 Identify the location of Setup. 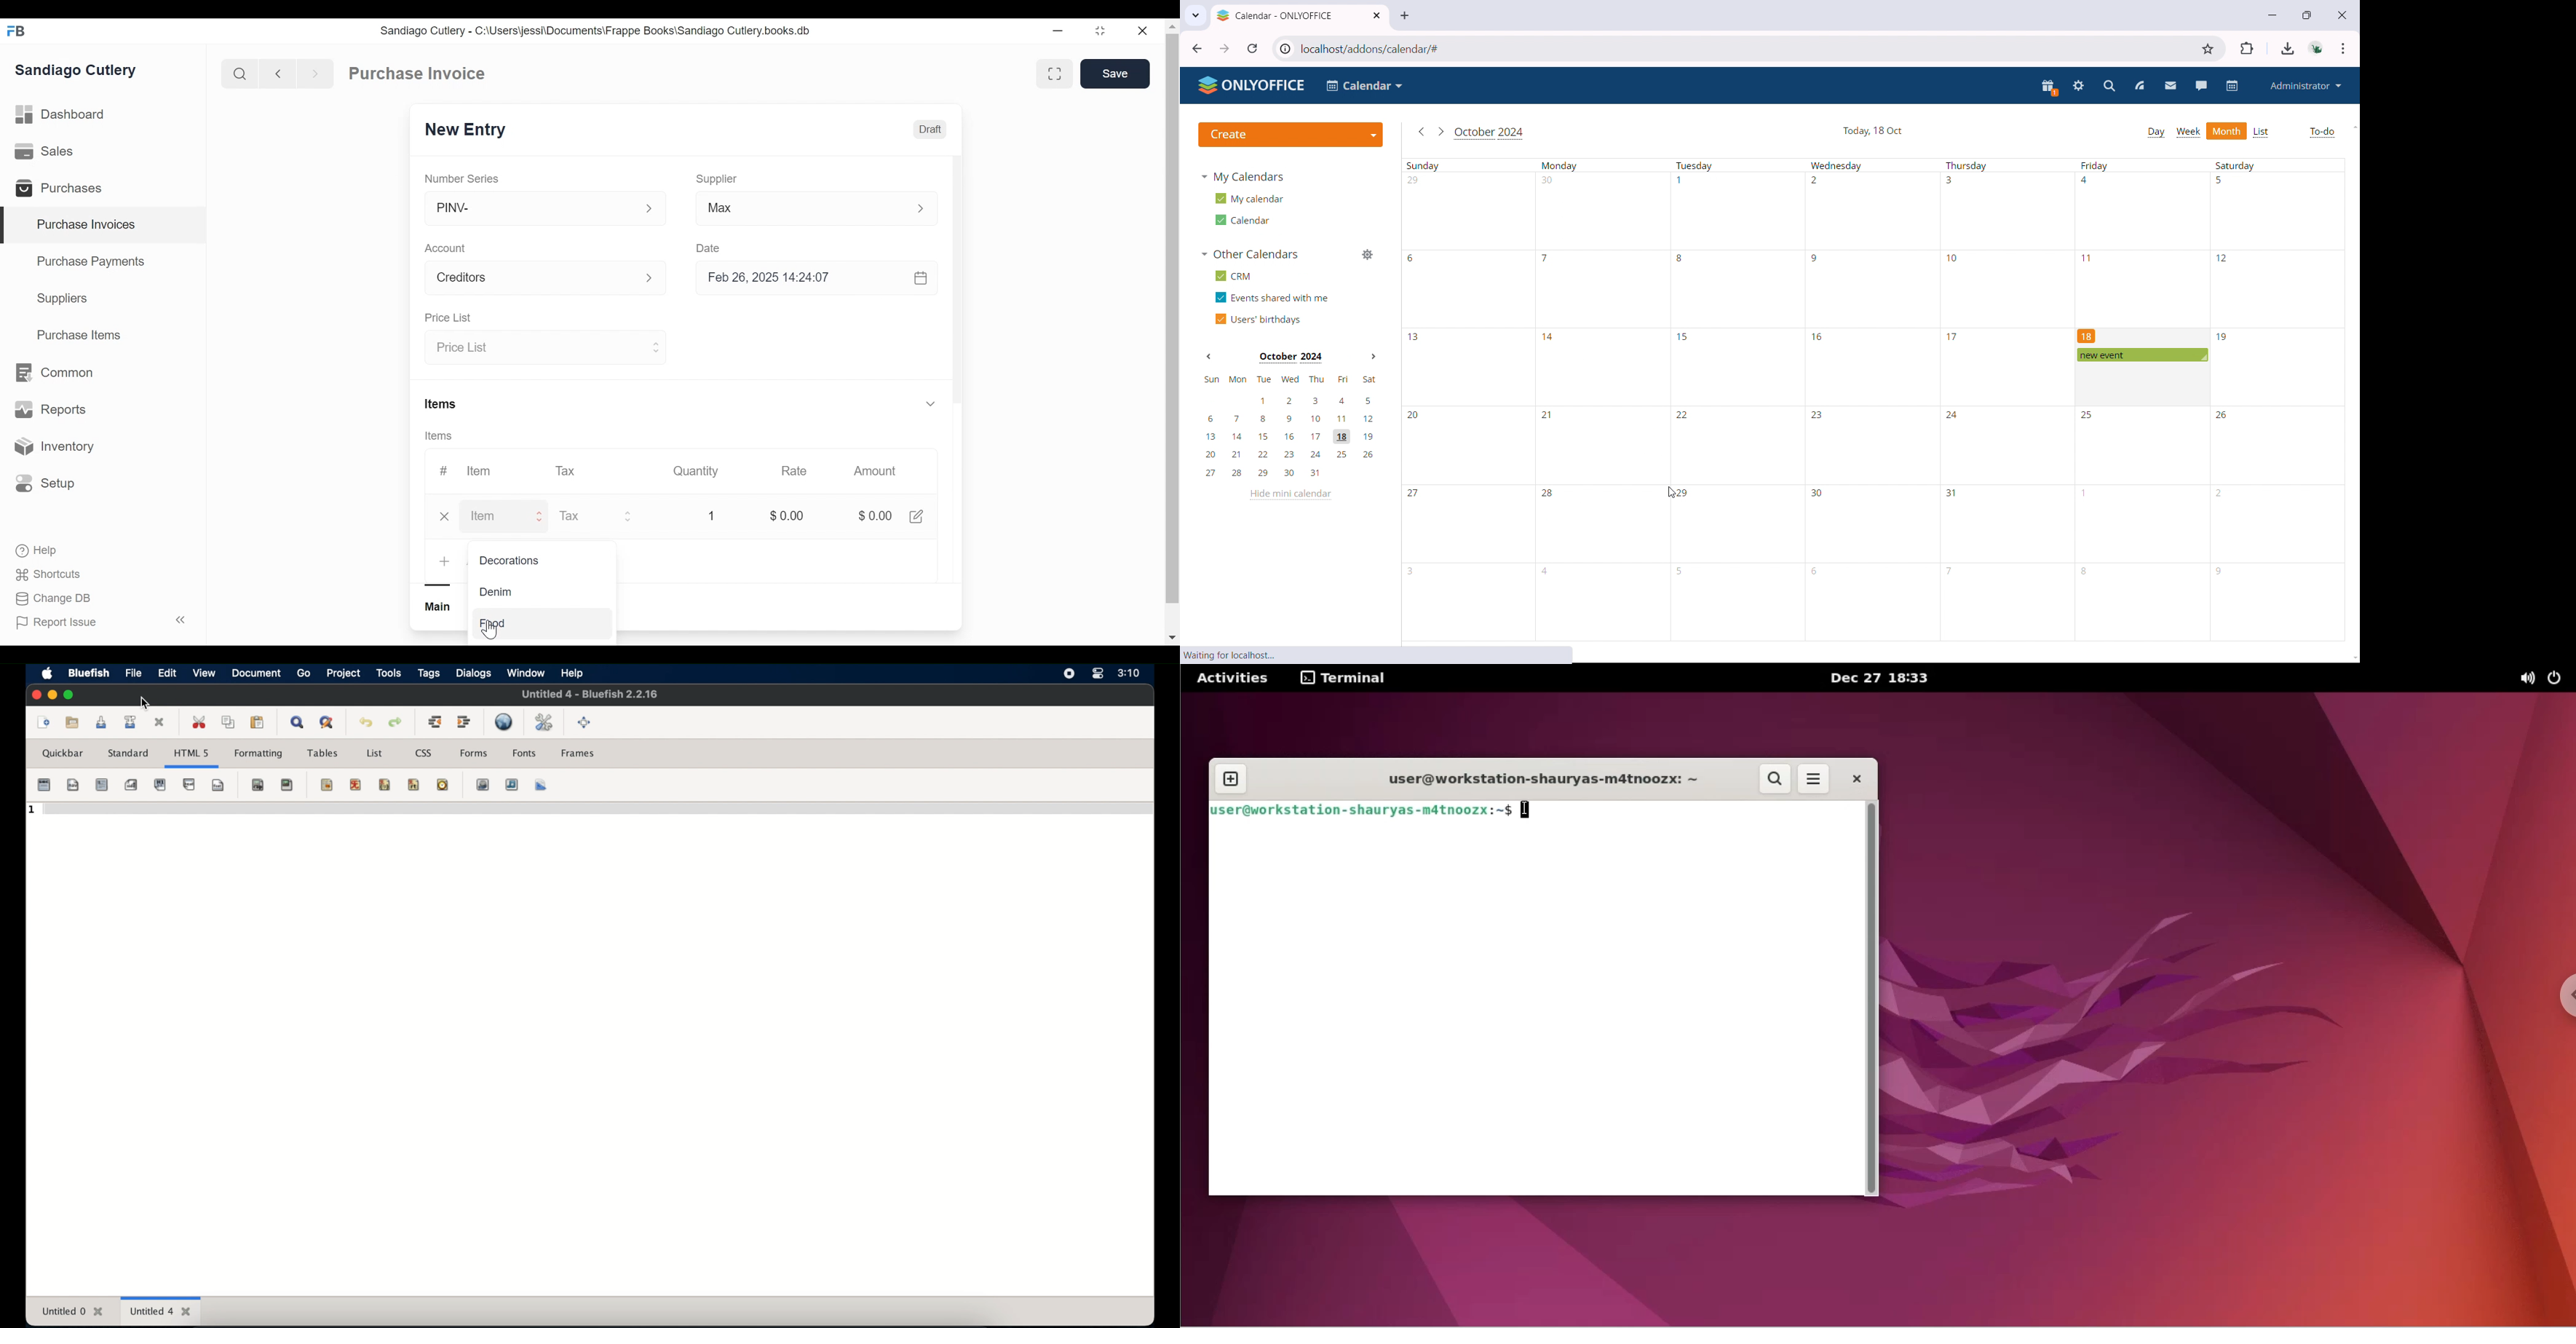
(45, 483).